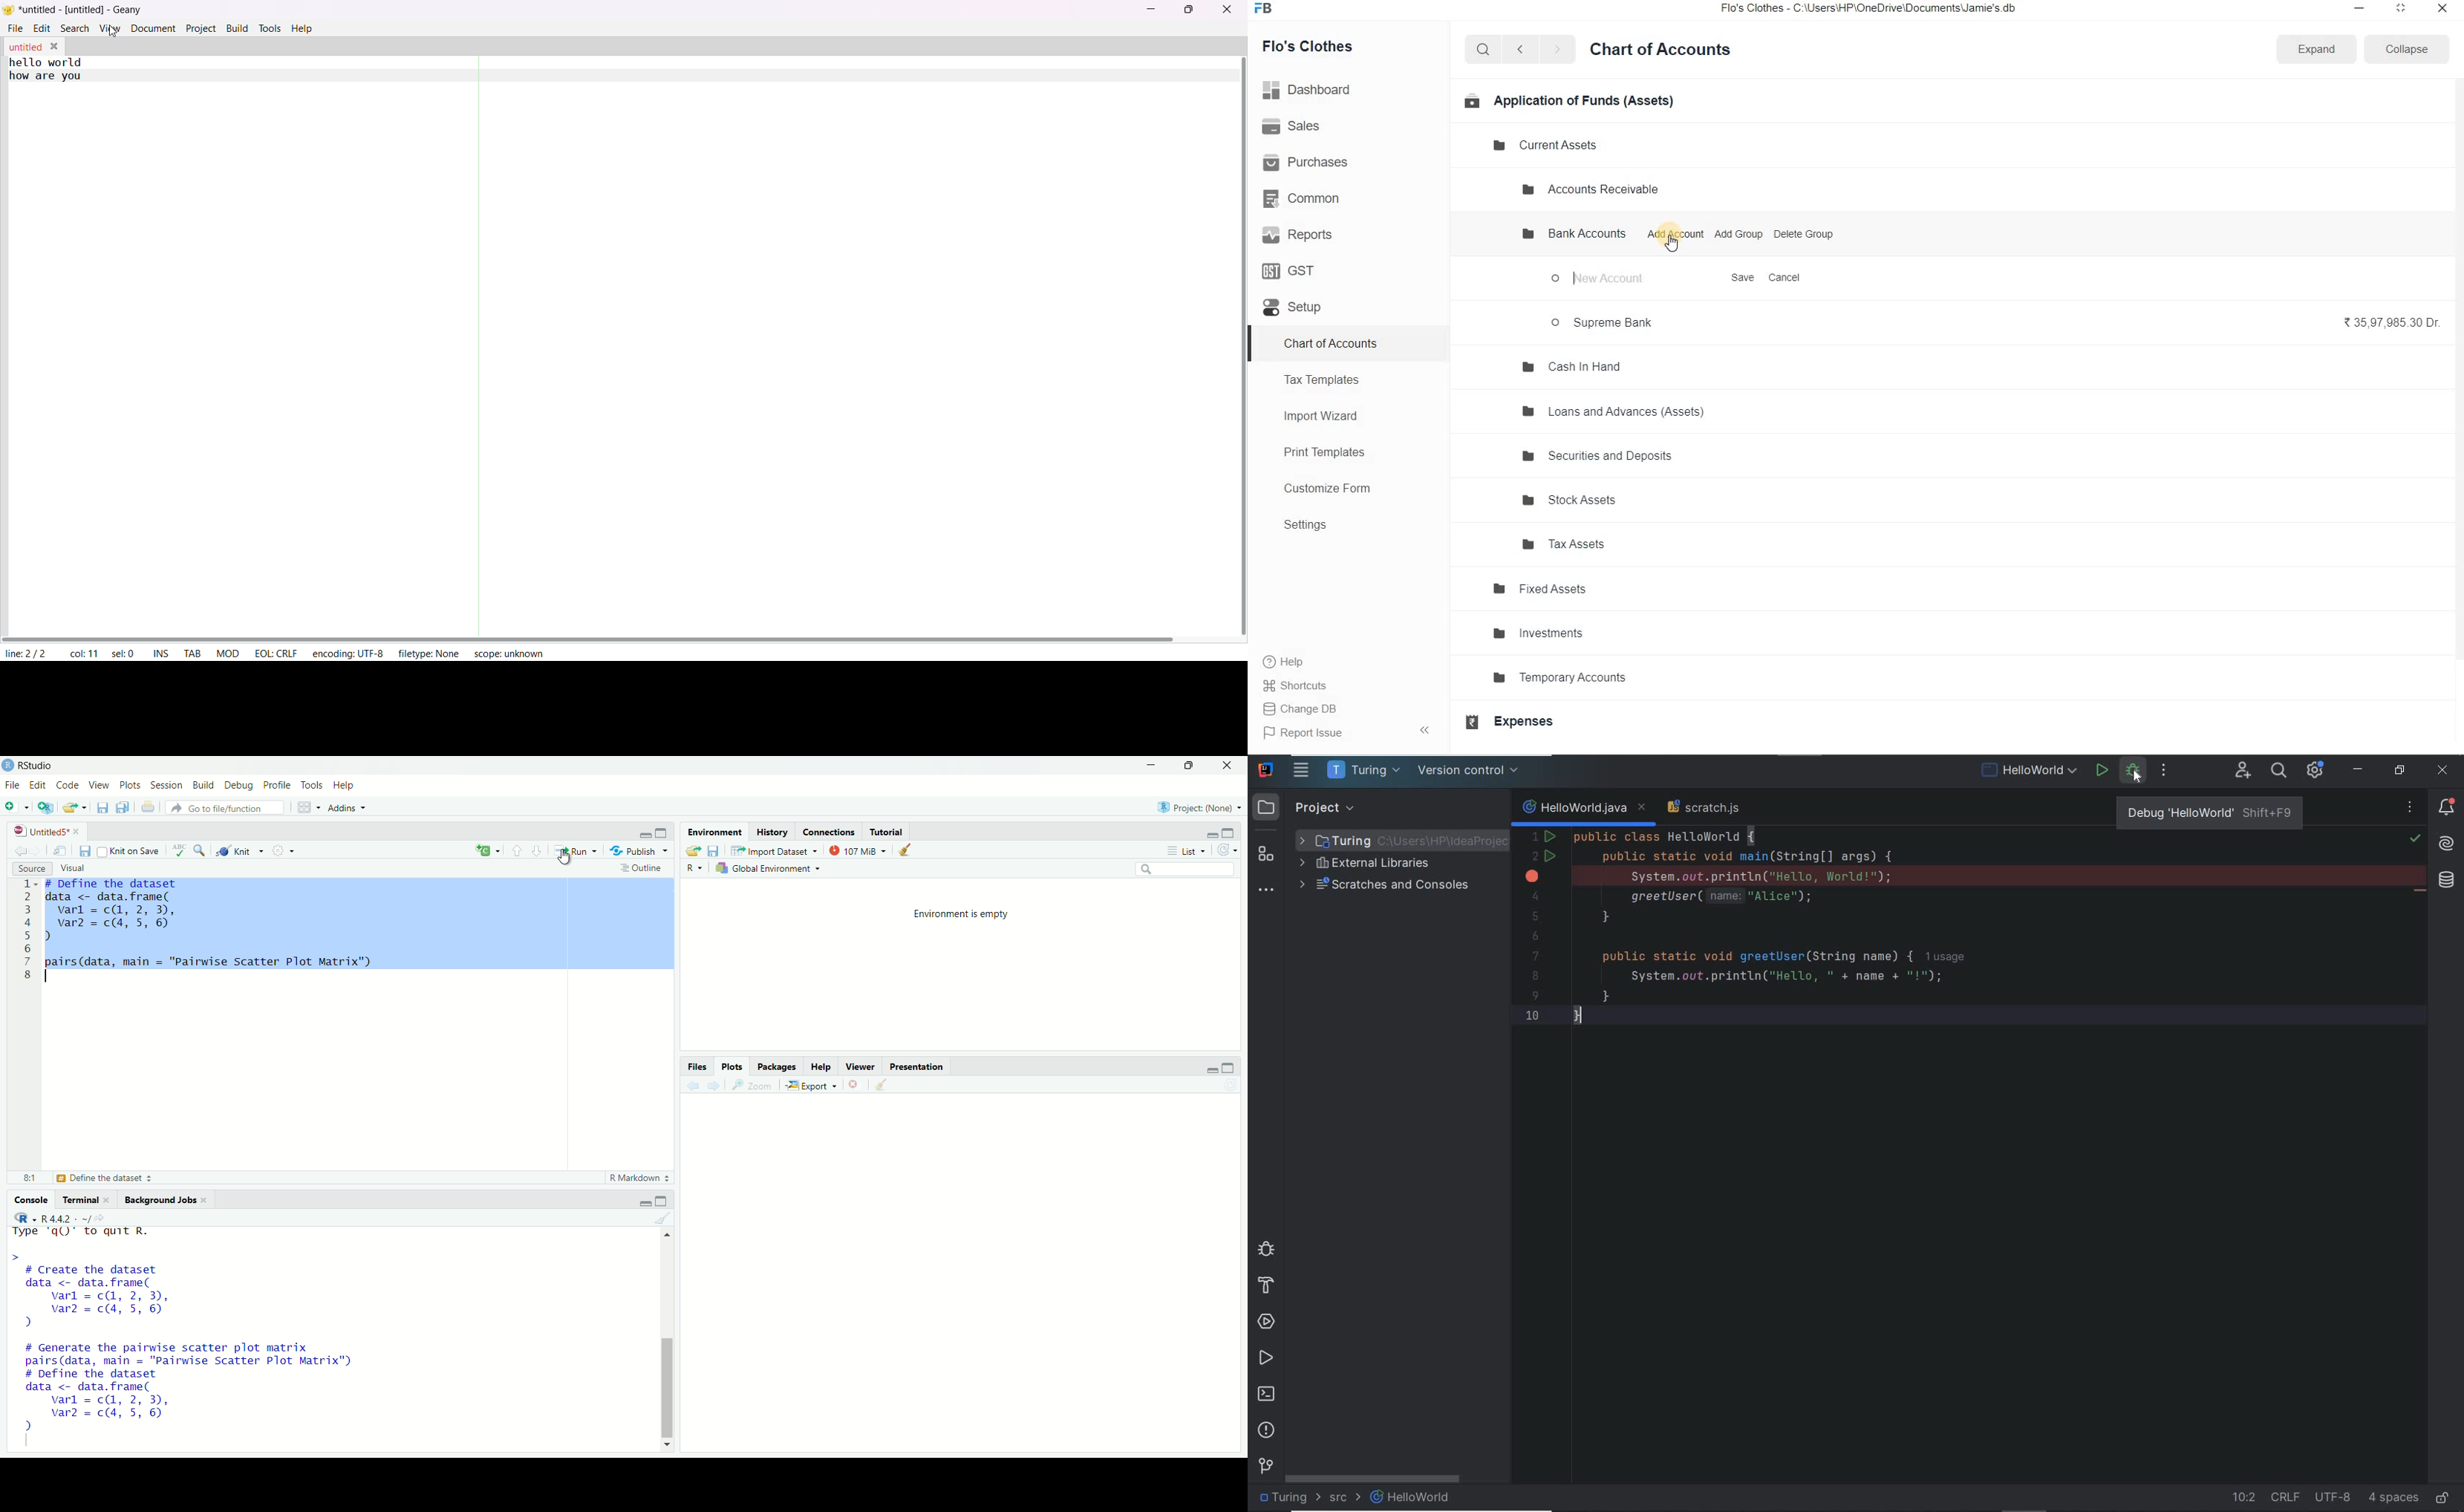 The image size is (2464, 1512). I want to click on Print Templates, so click(1338, 452).